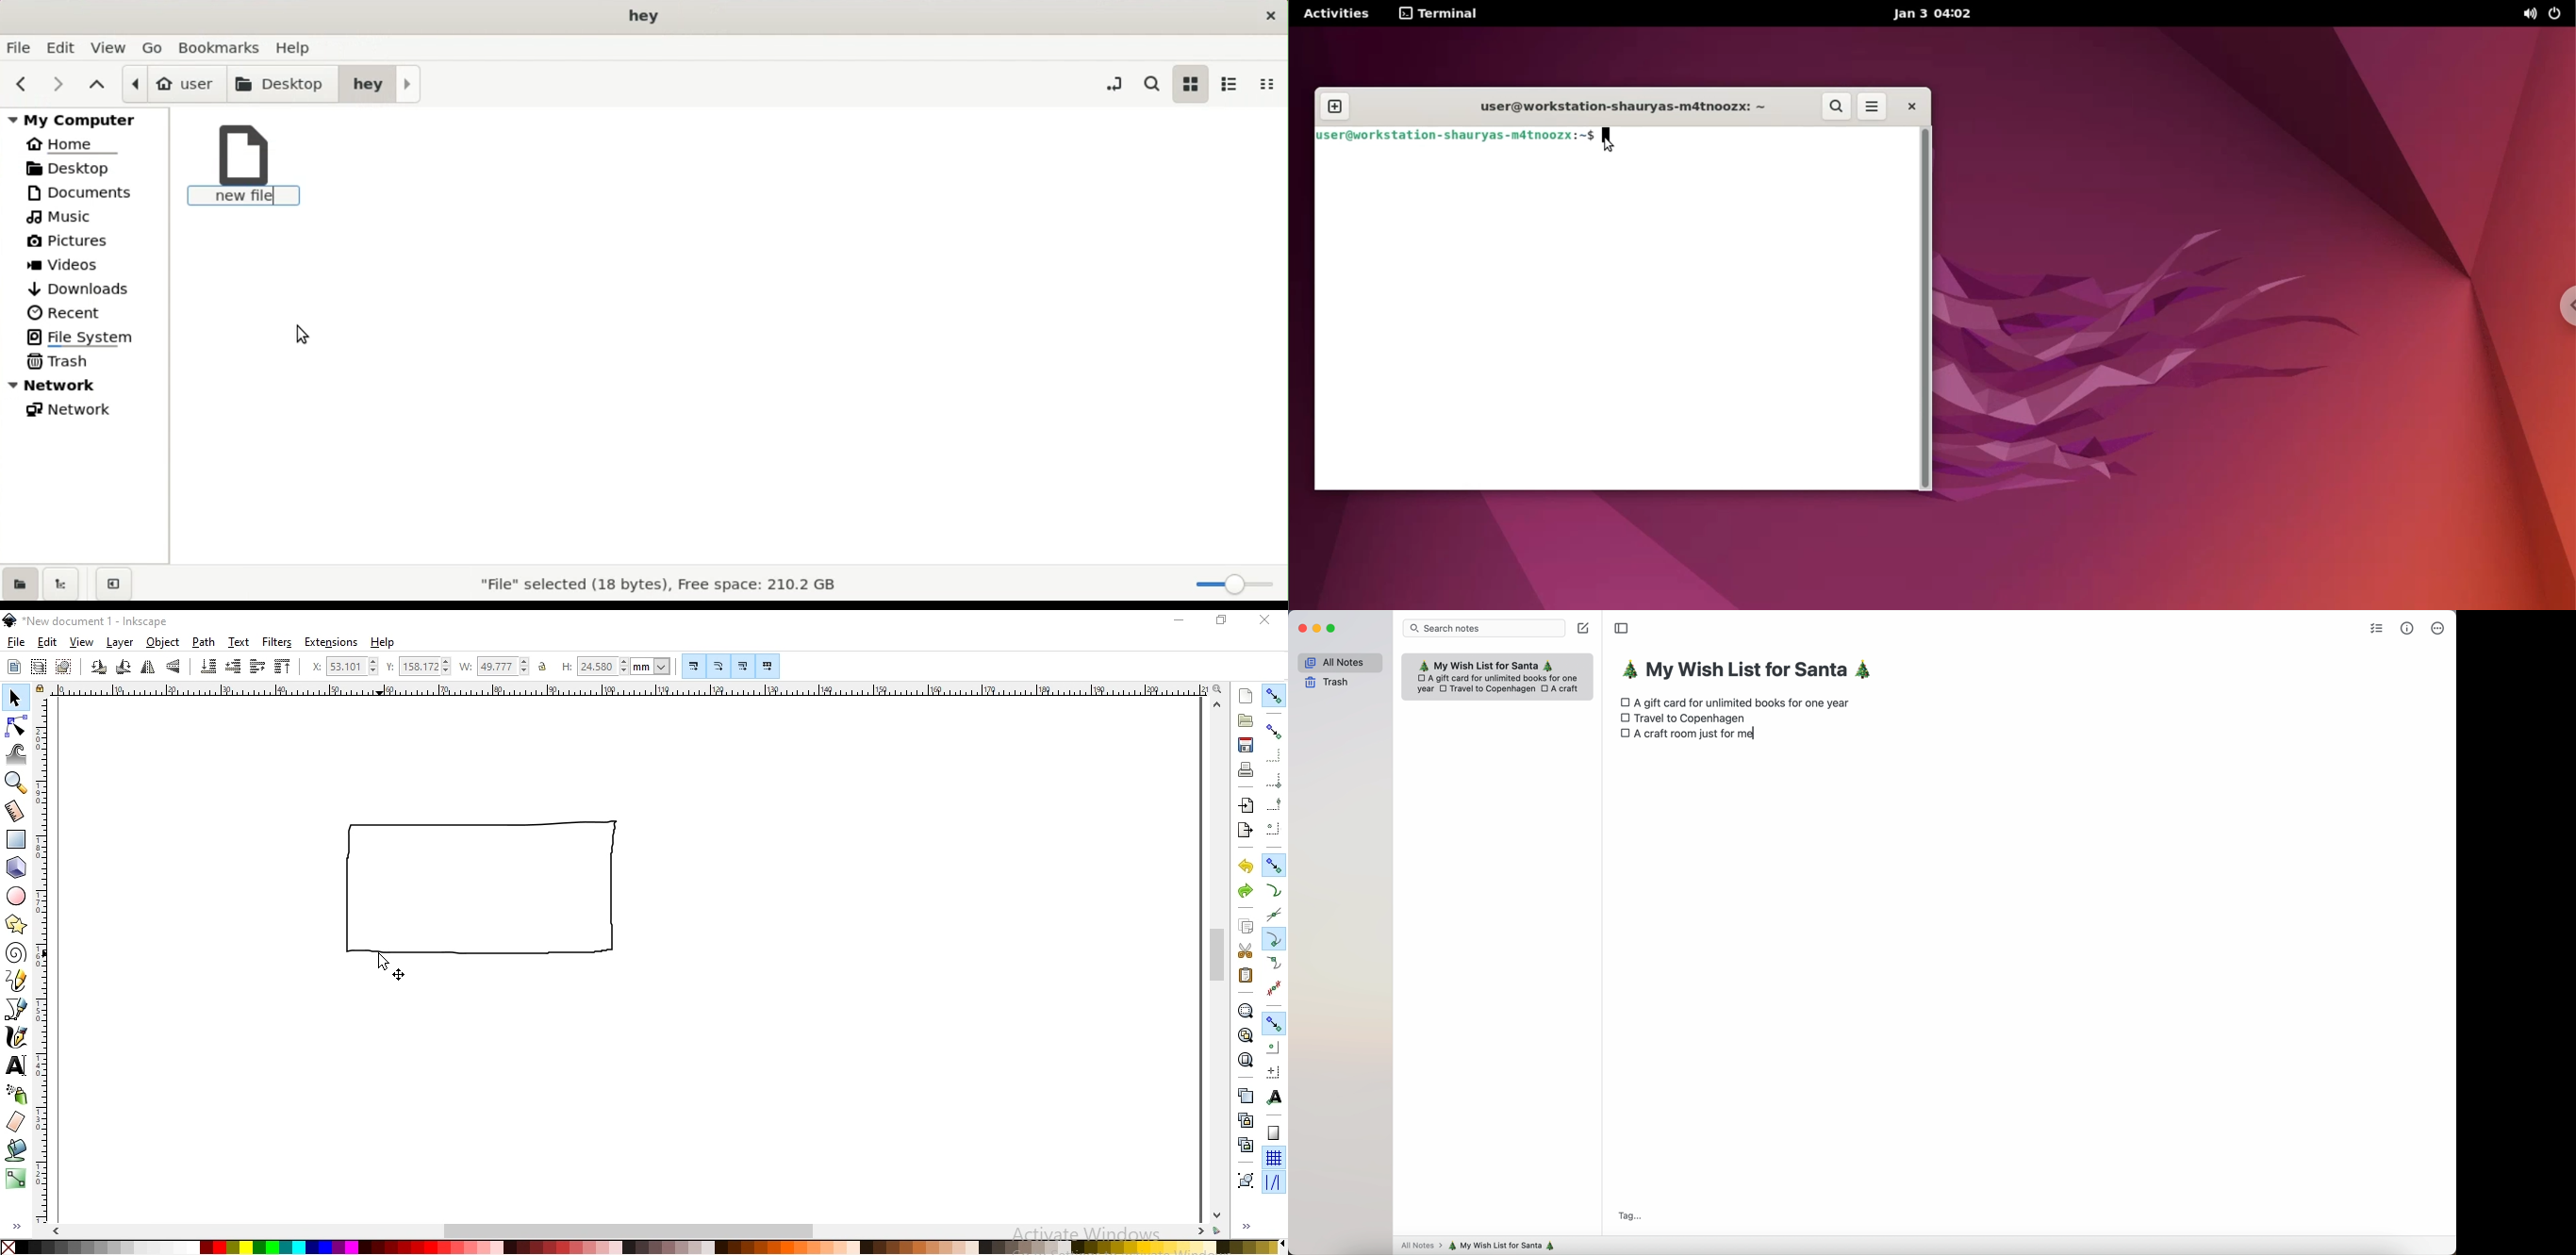  I want to click on export a document, so click(1244, 831).